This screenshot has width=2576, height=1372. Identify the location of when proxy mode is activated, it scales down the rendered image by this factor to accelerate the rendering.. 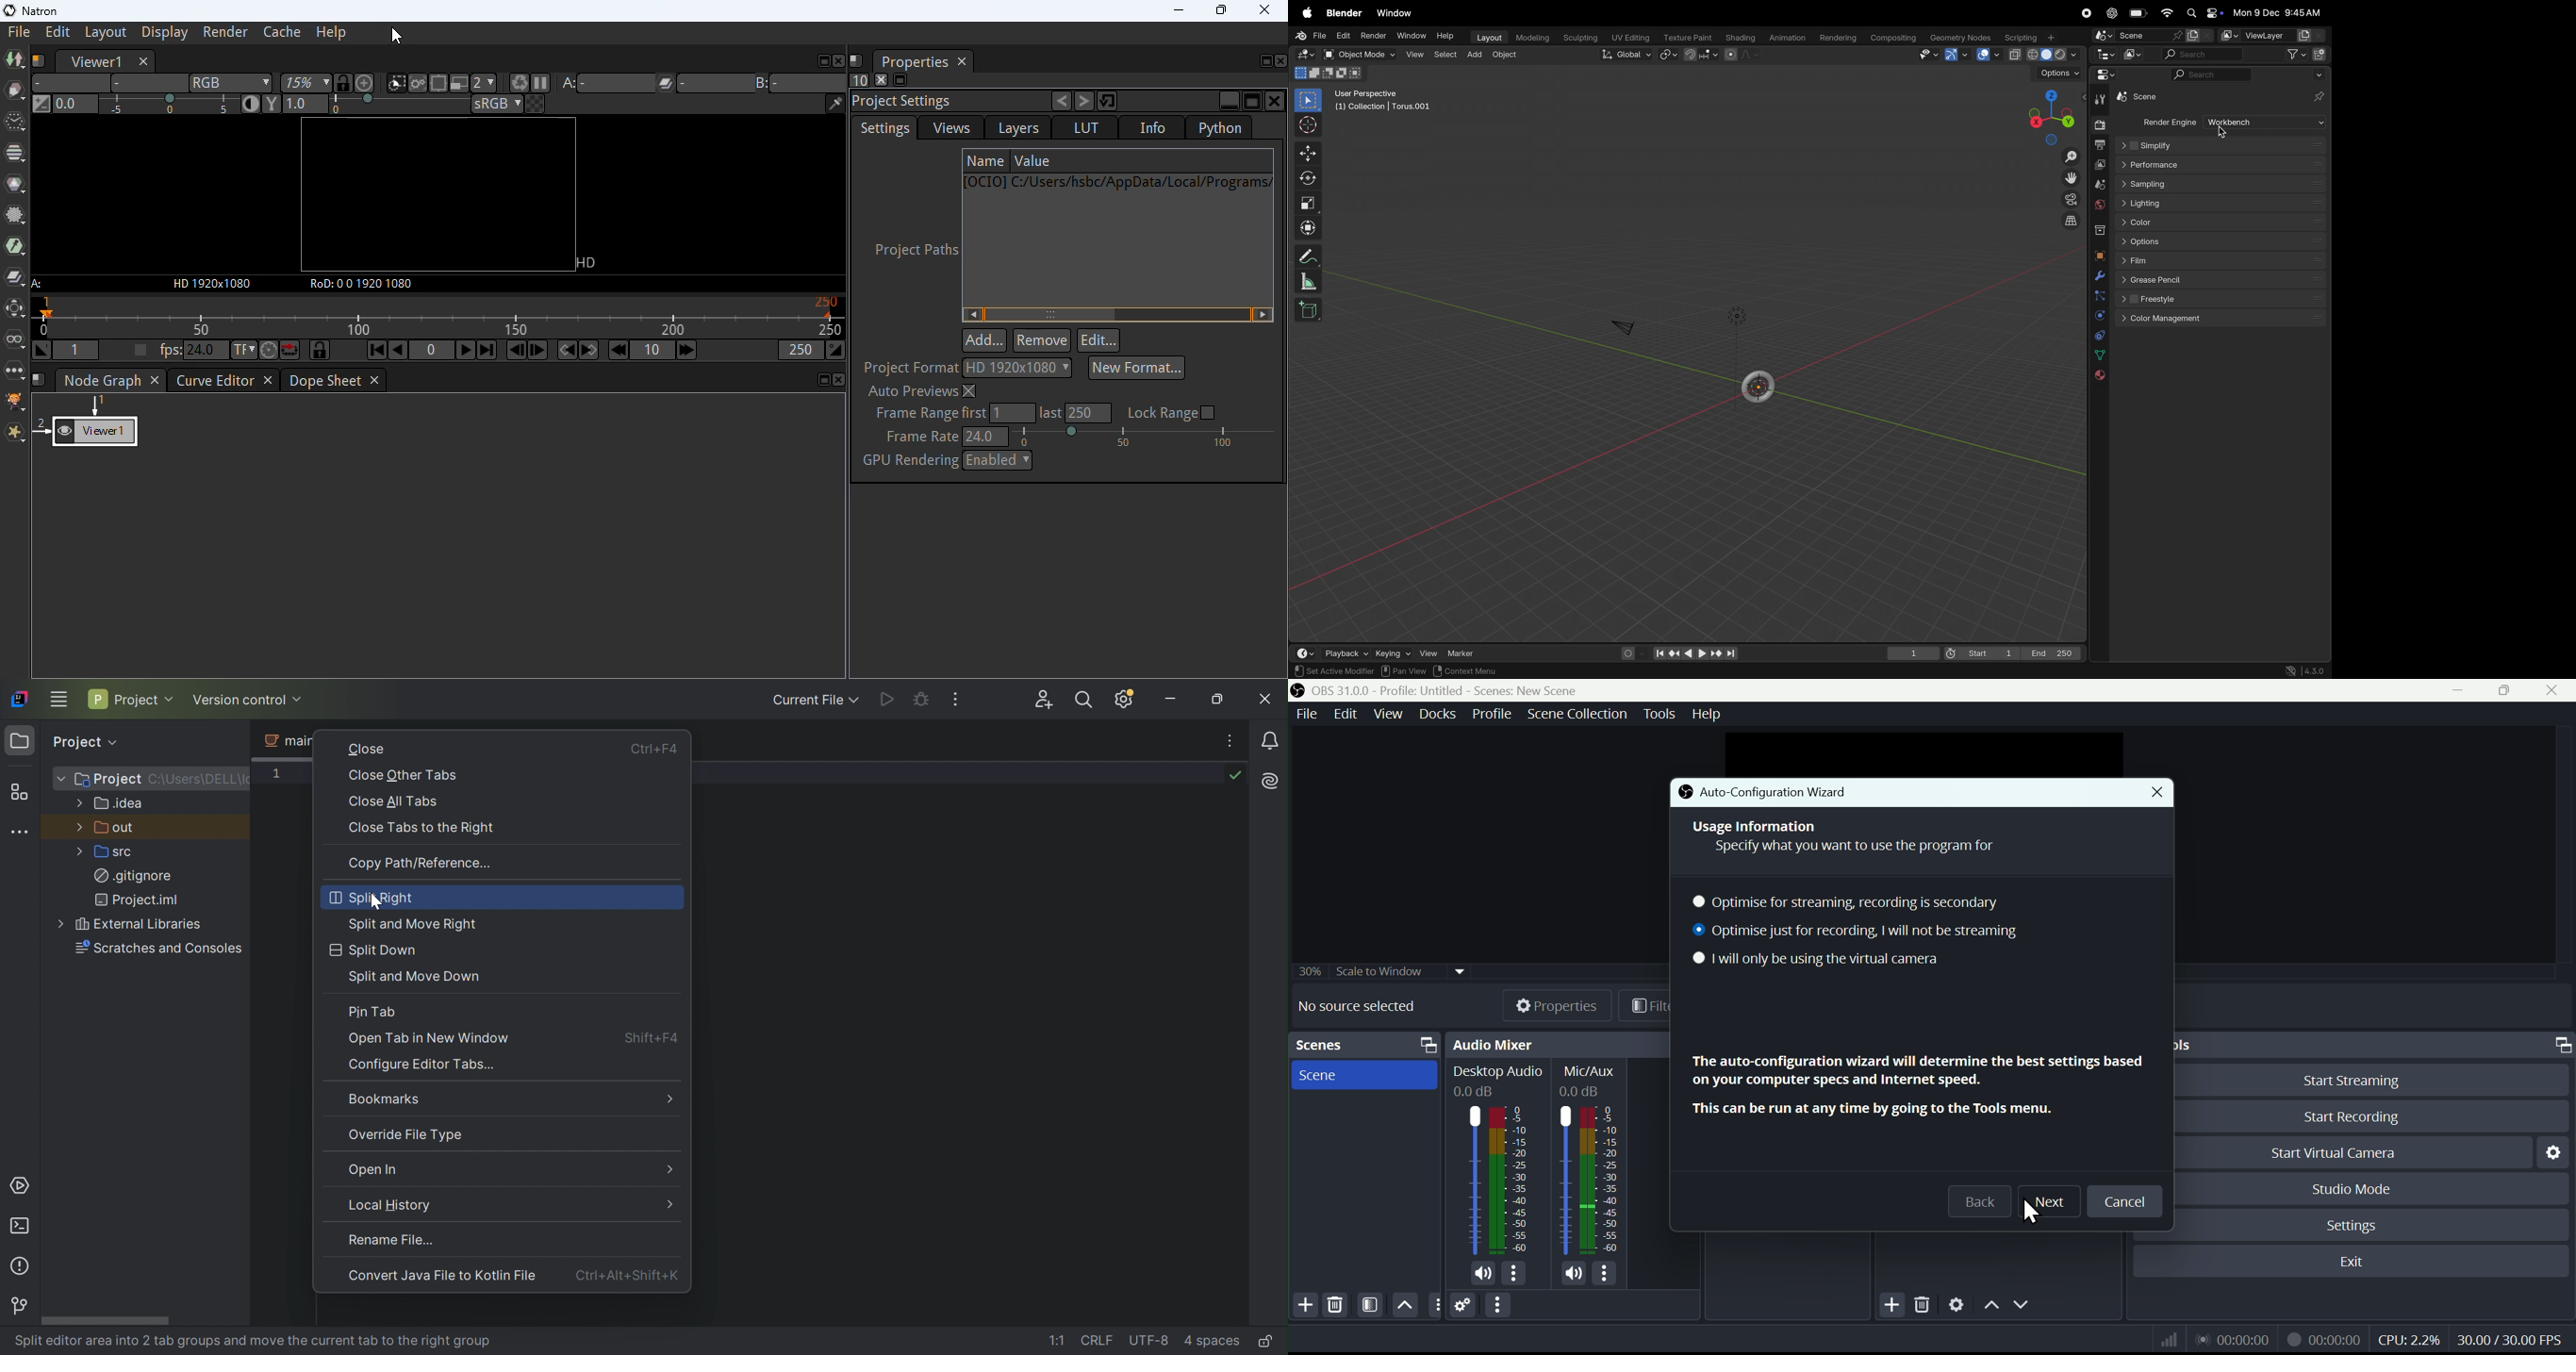
(485, 82).